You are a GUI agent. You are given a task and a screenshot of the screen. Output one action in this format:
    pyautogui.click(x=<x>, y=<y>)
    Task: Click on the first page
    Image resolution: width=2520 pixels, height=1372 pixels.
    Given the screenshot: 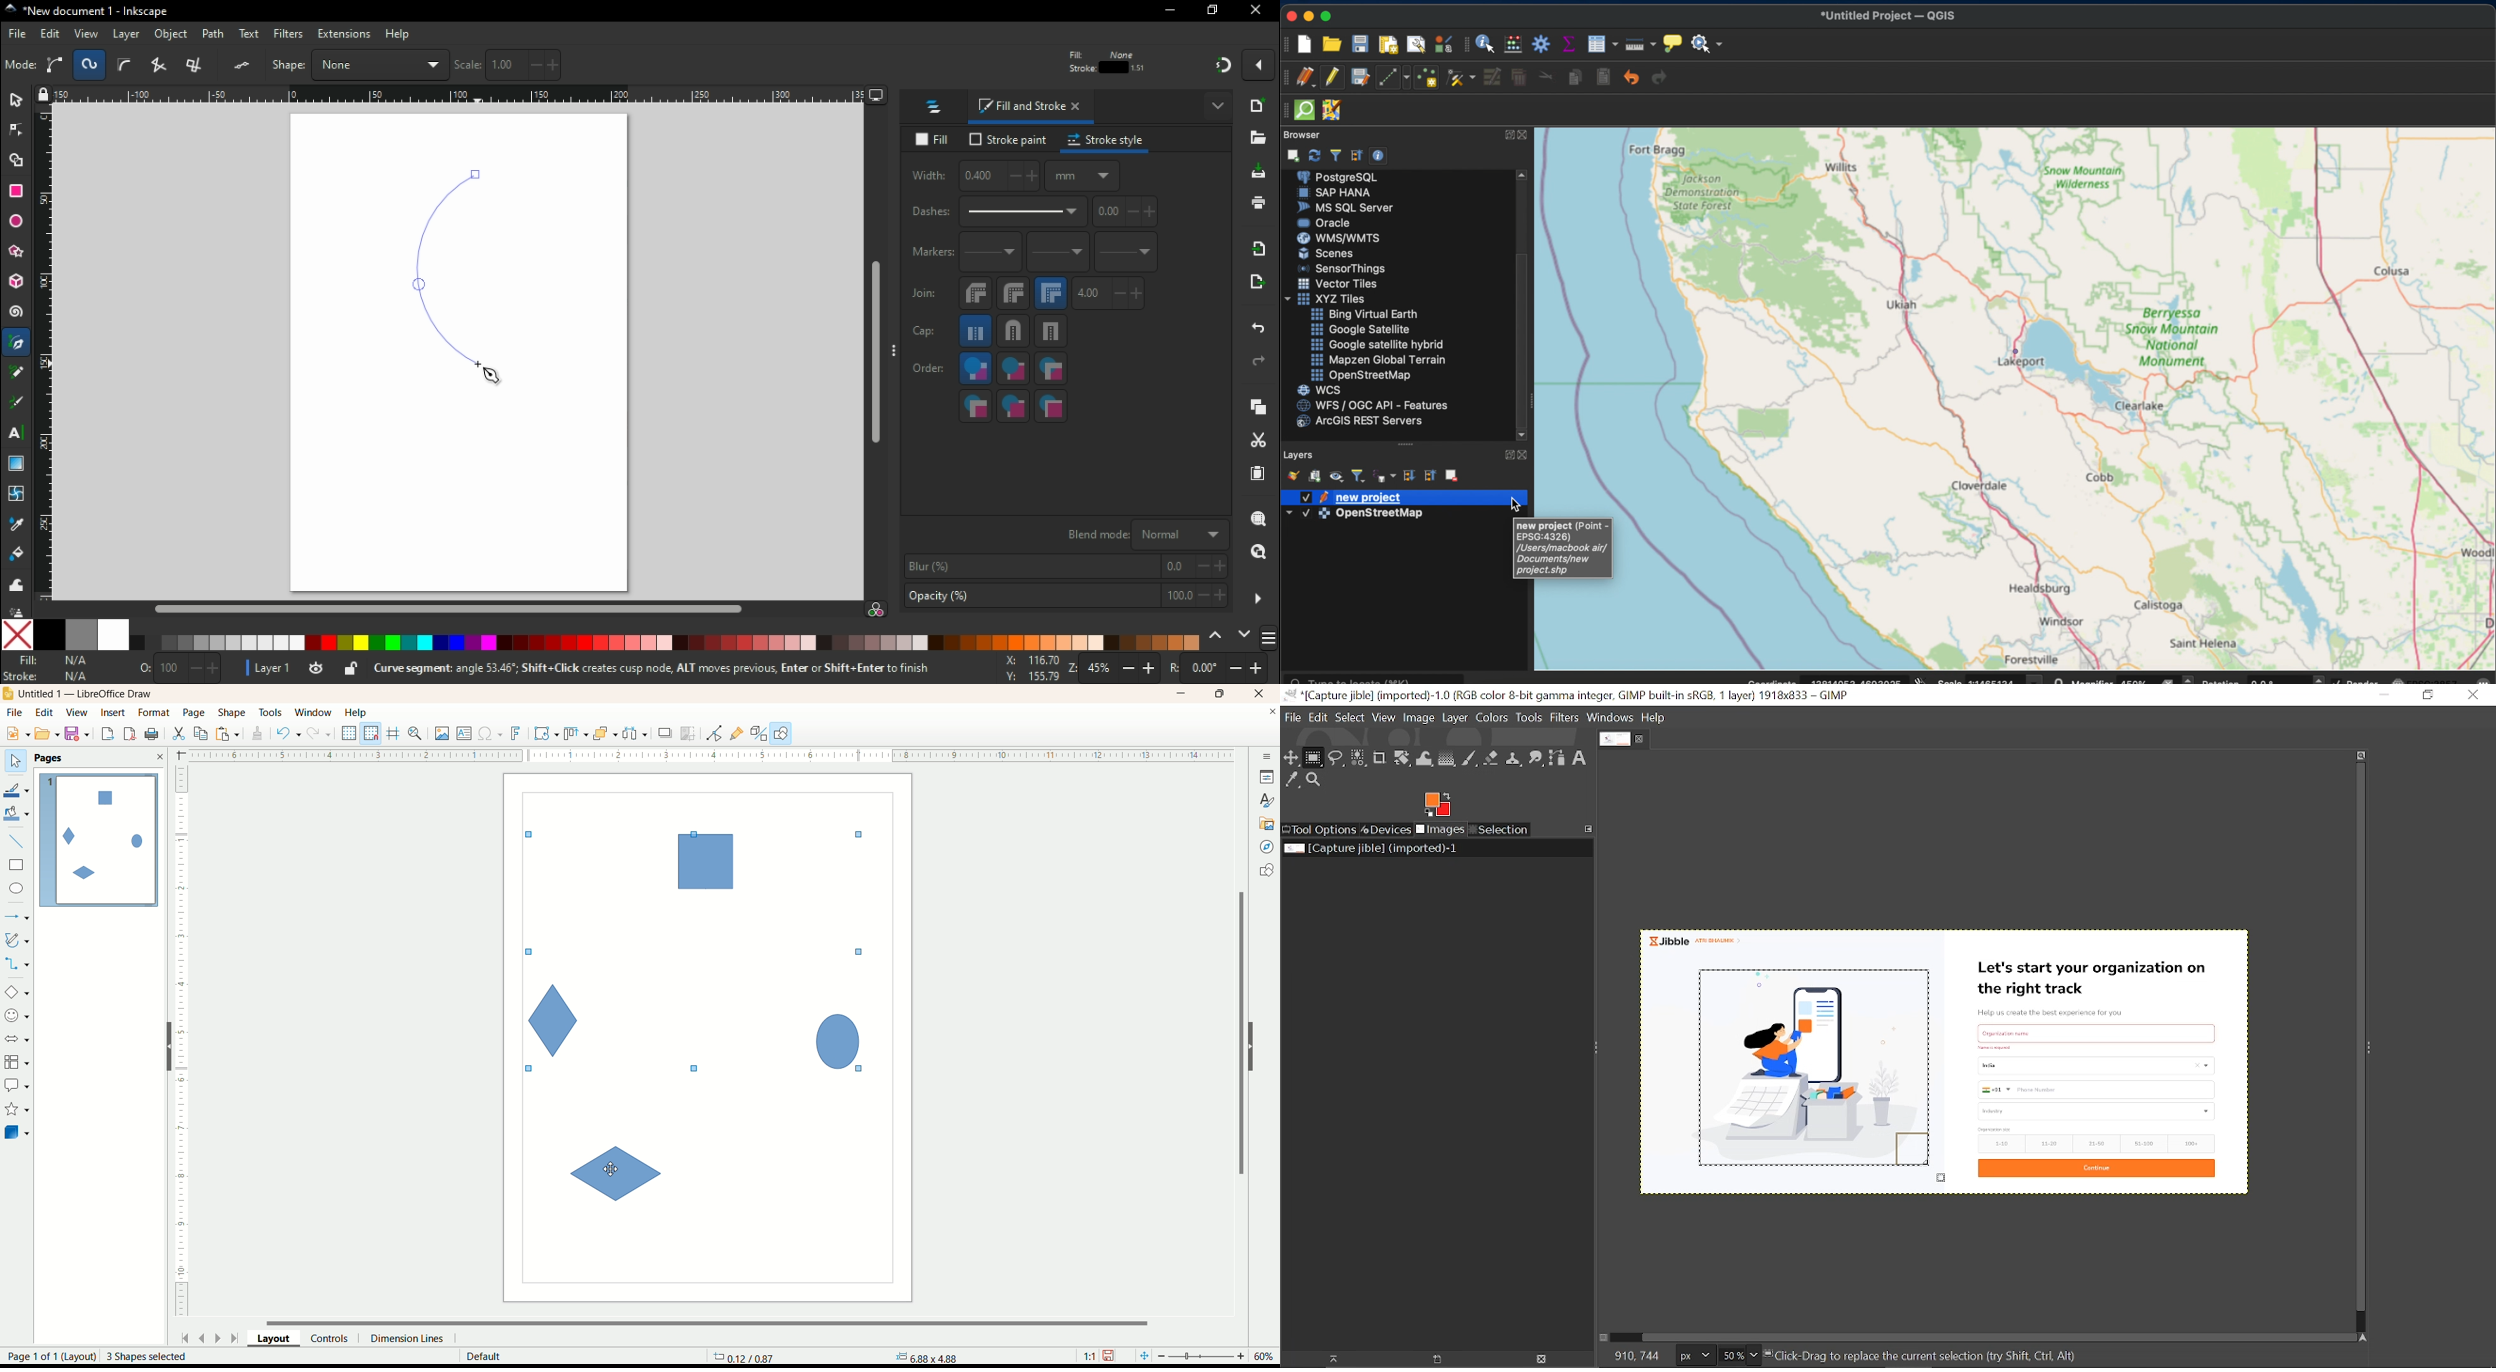 What is the action you would take?
    pyautogui.click(x=183, y=1336)
    